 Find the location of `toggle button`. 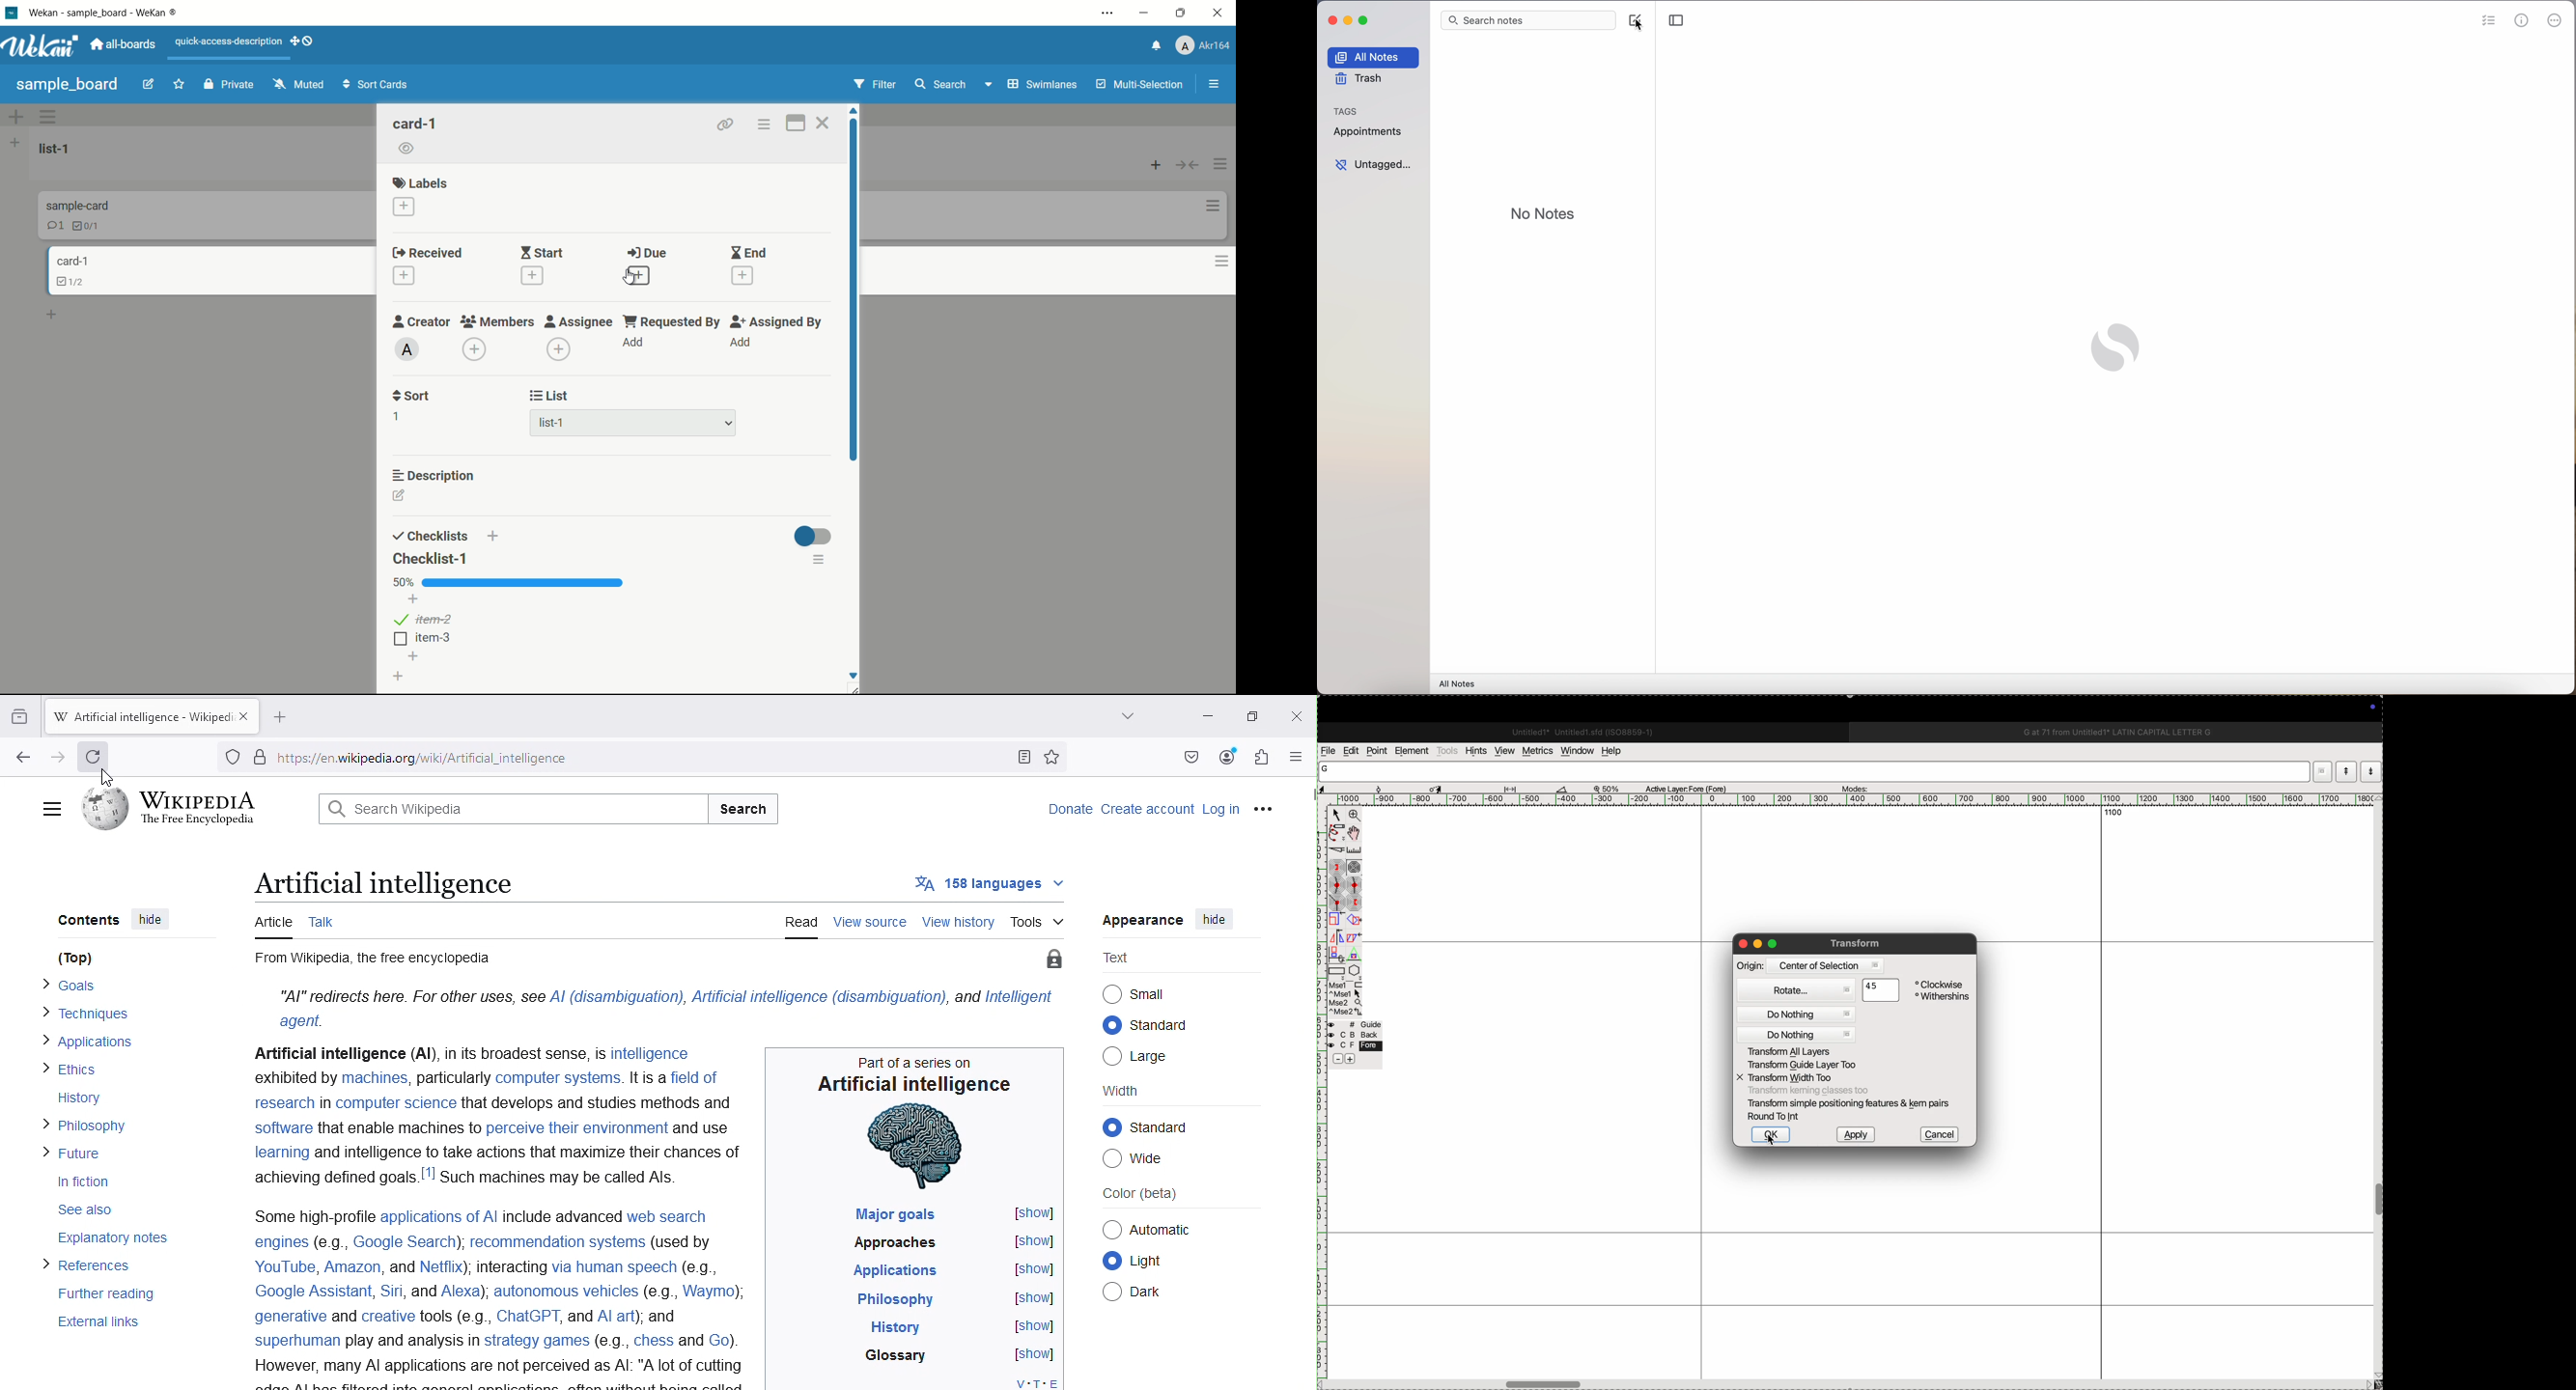

toggle button is located at coordinates (818, 538).